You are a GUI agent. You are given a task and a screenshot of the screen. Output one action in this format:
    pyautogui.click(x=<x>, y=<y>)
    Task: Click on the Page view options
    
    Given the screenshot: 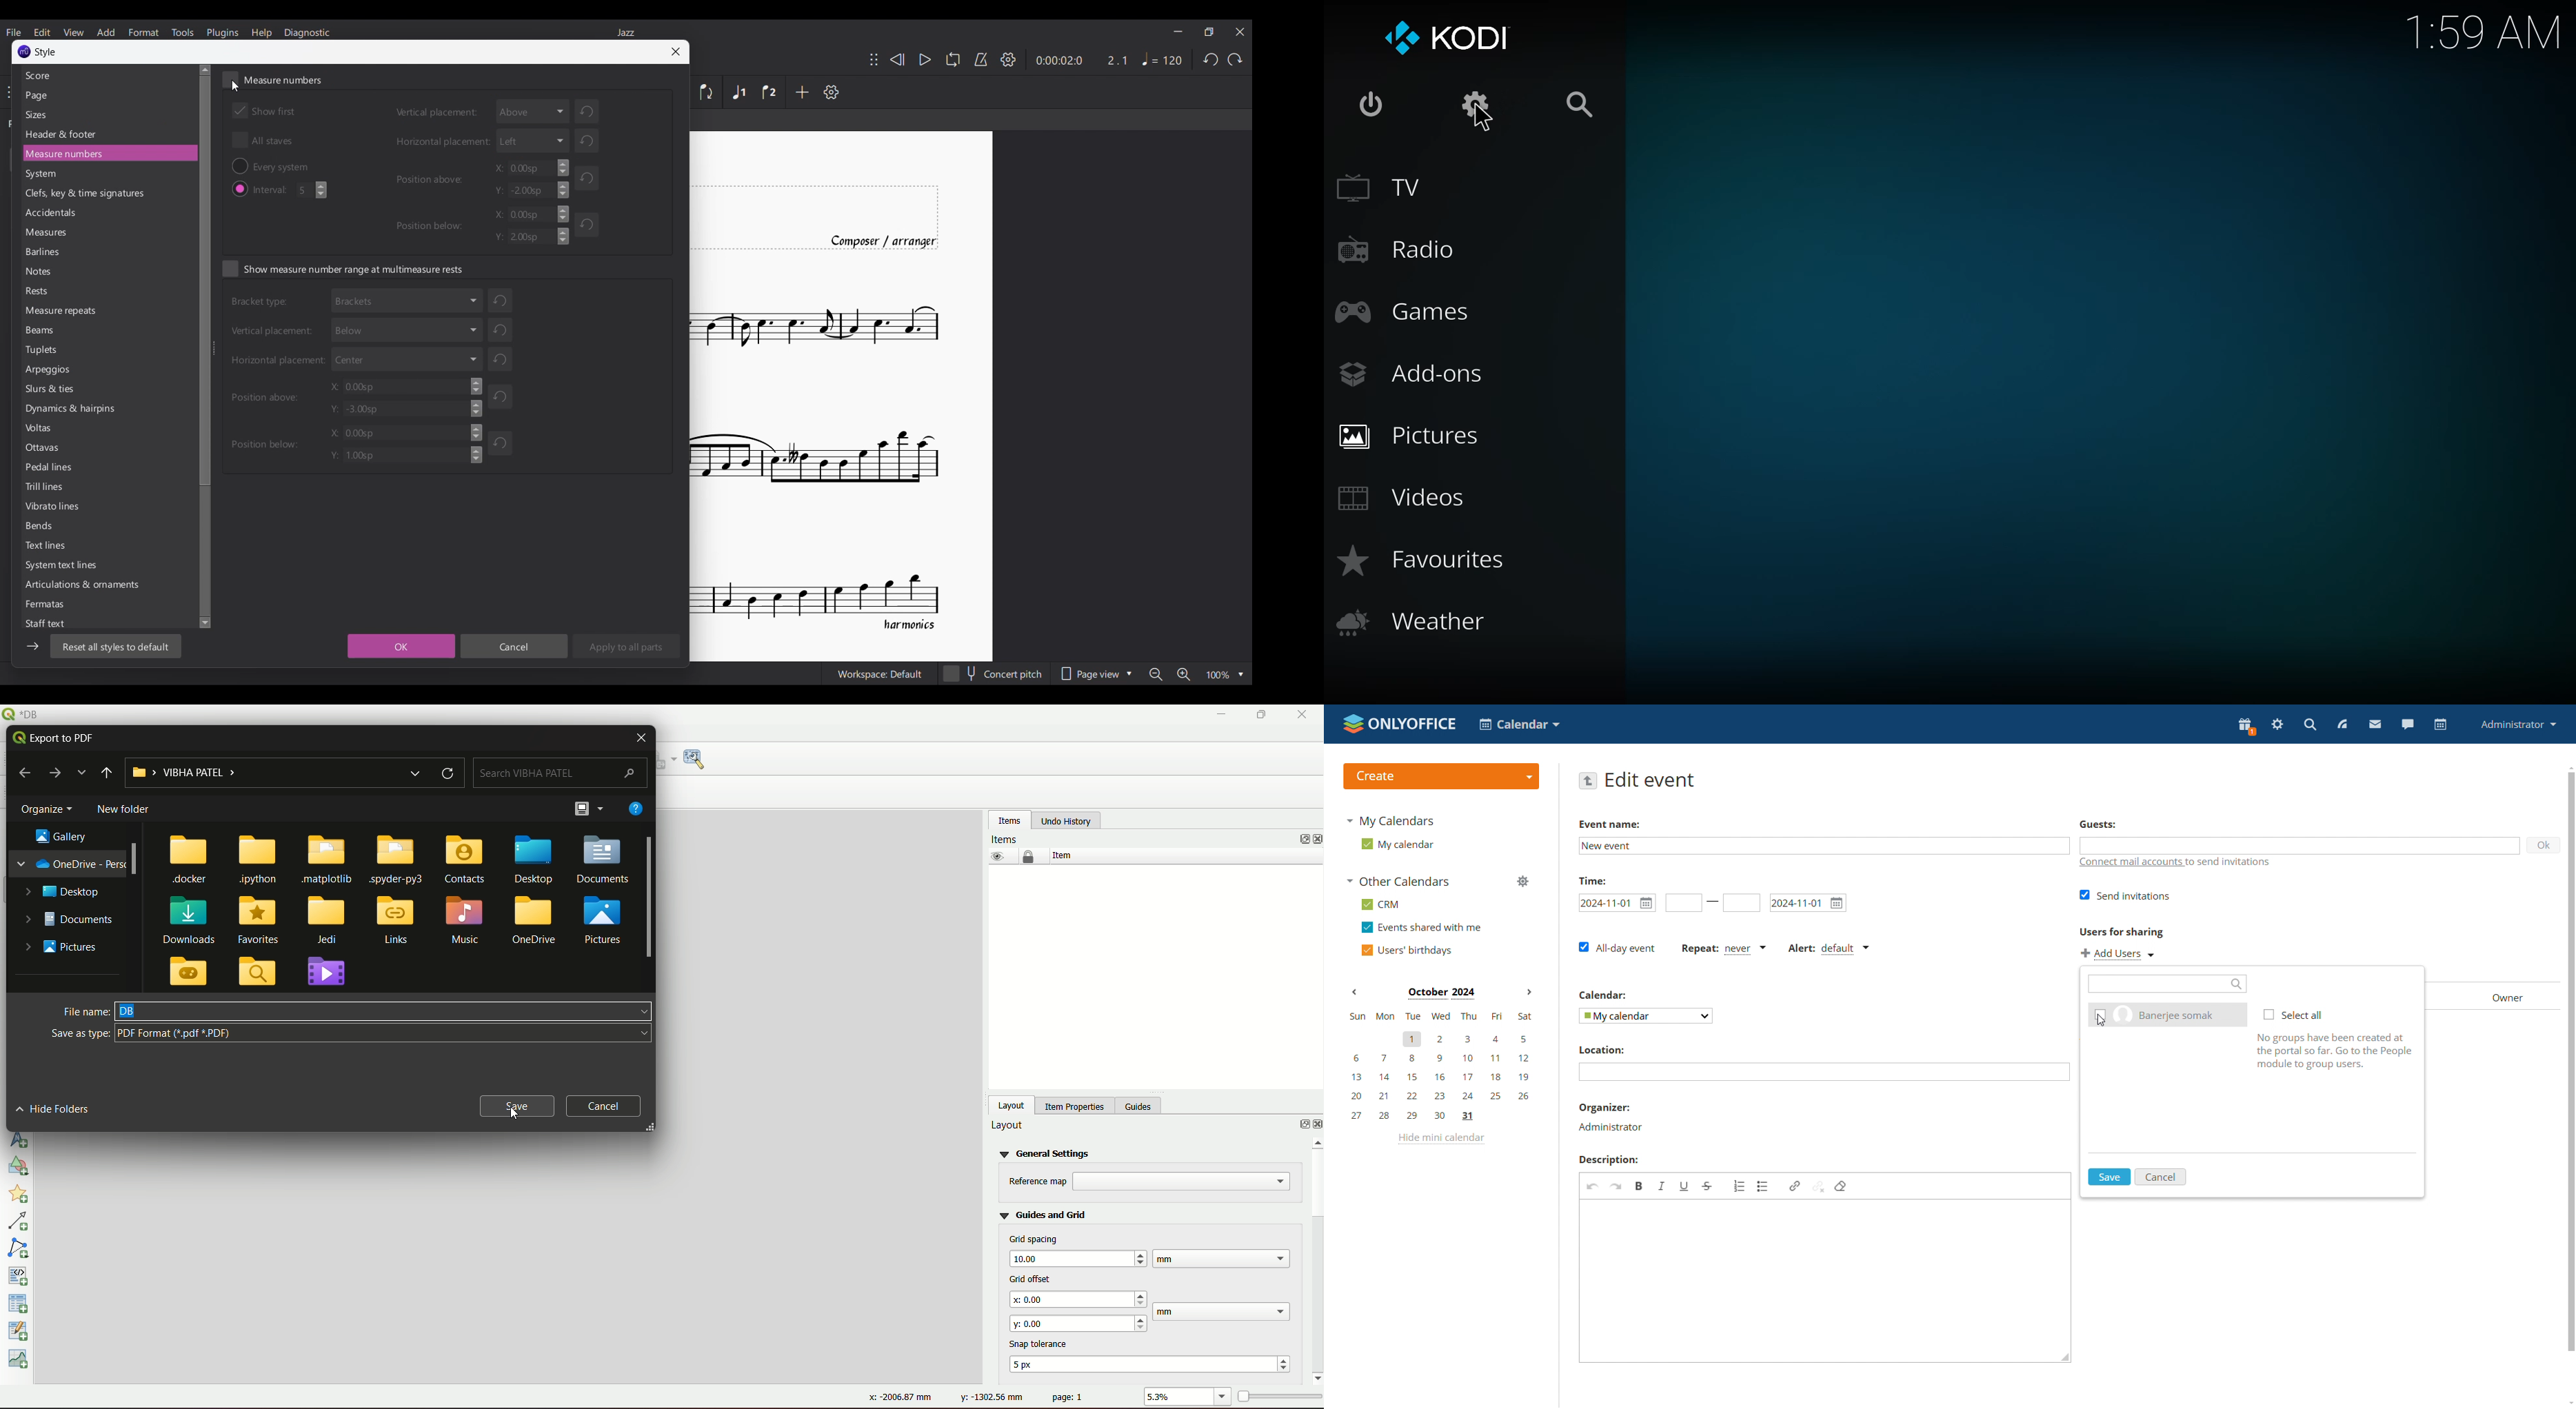 What is the action you would take?
    pyautogui.click(x=1096, y=673)
    